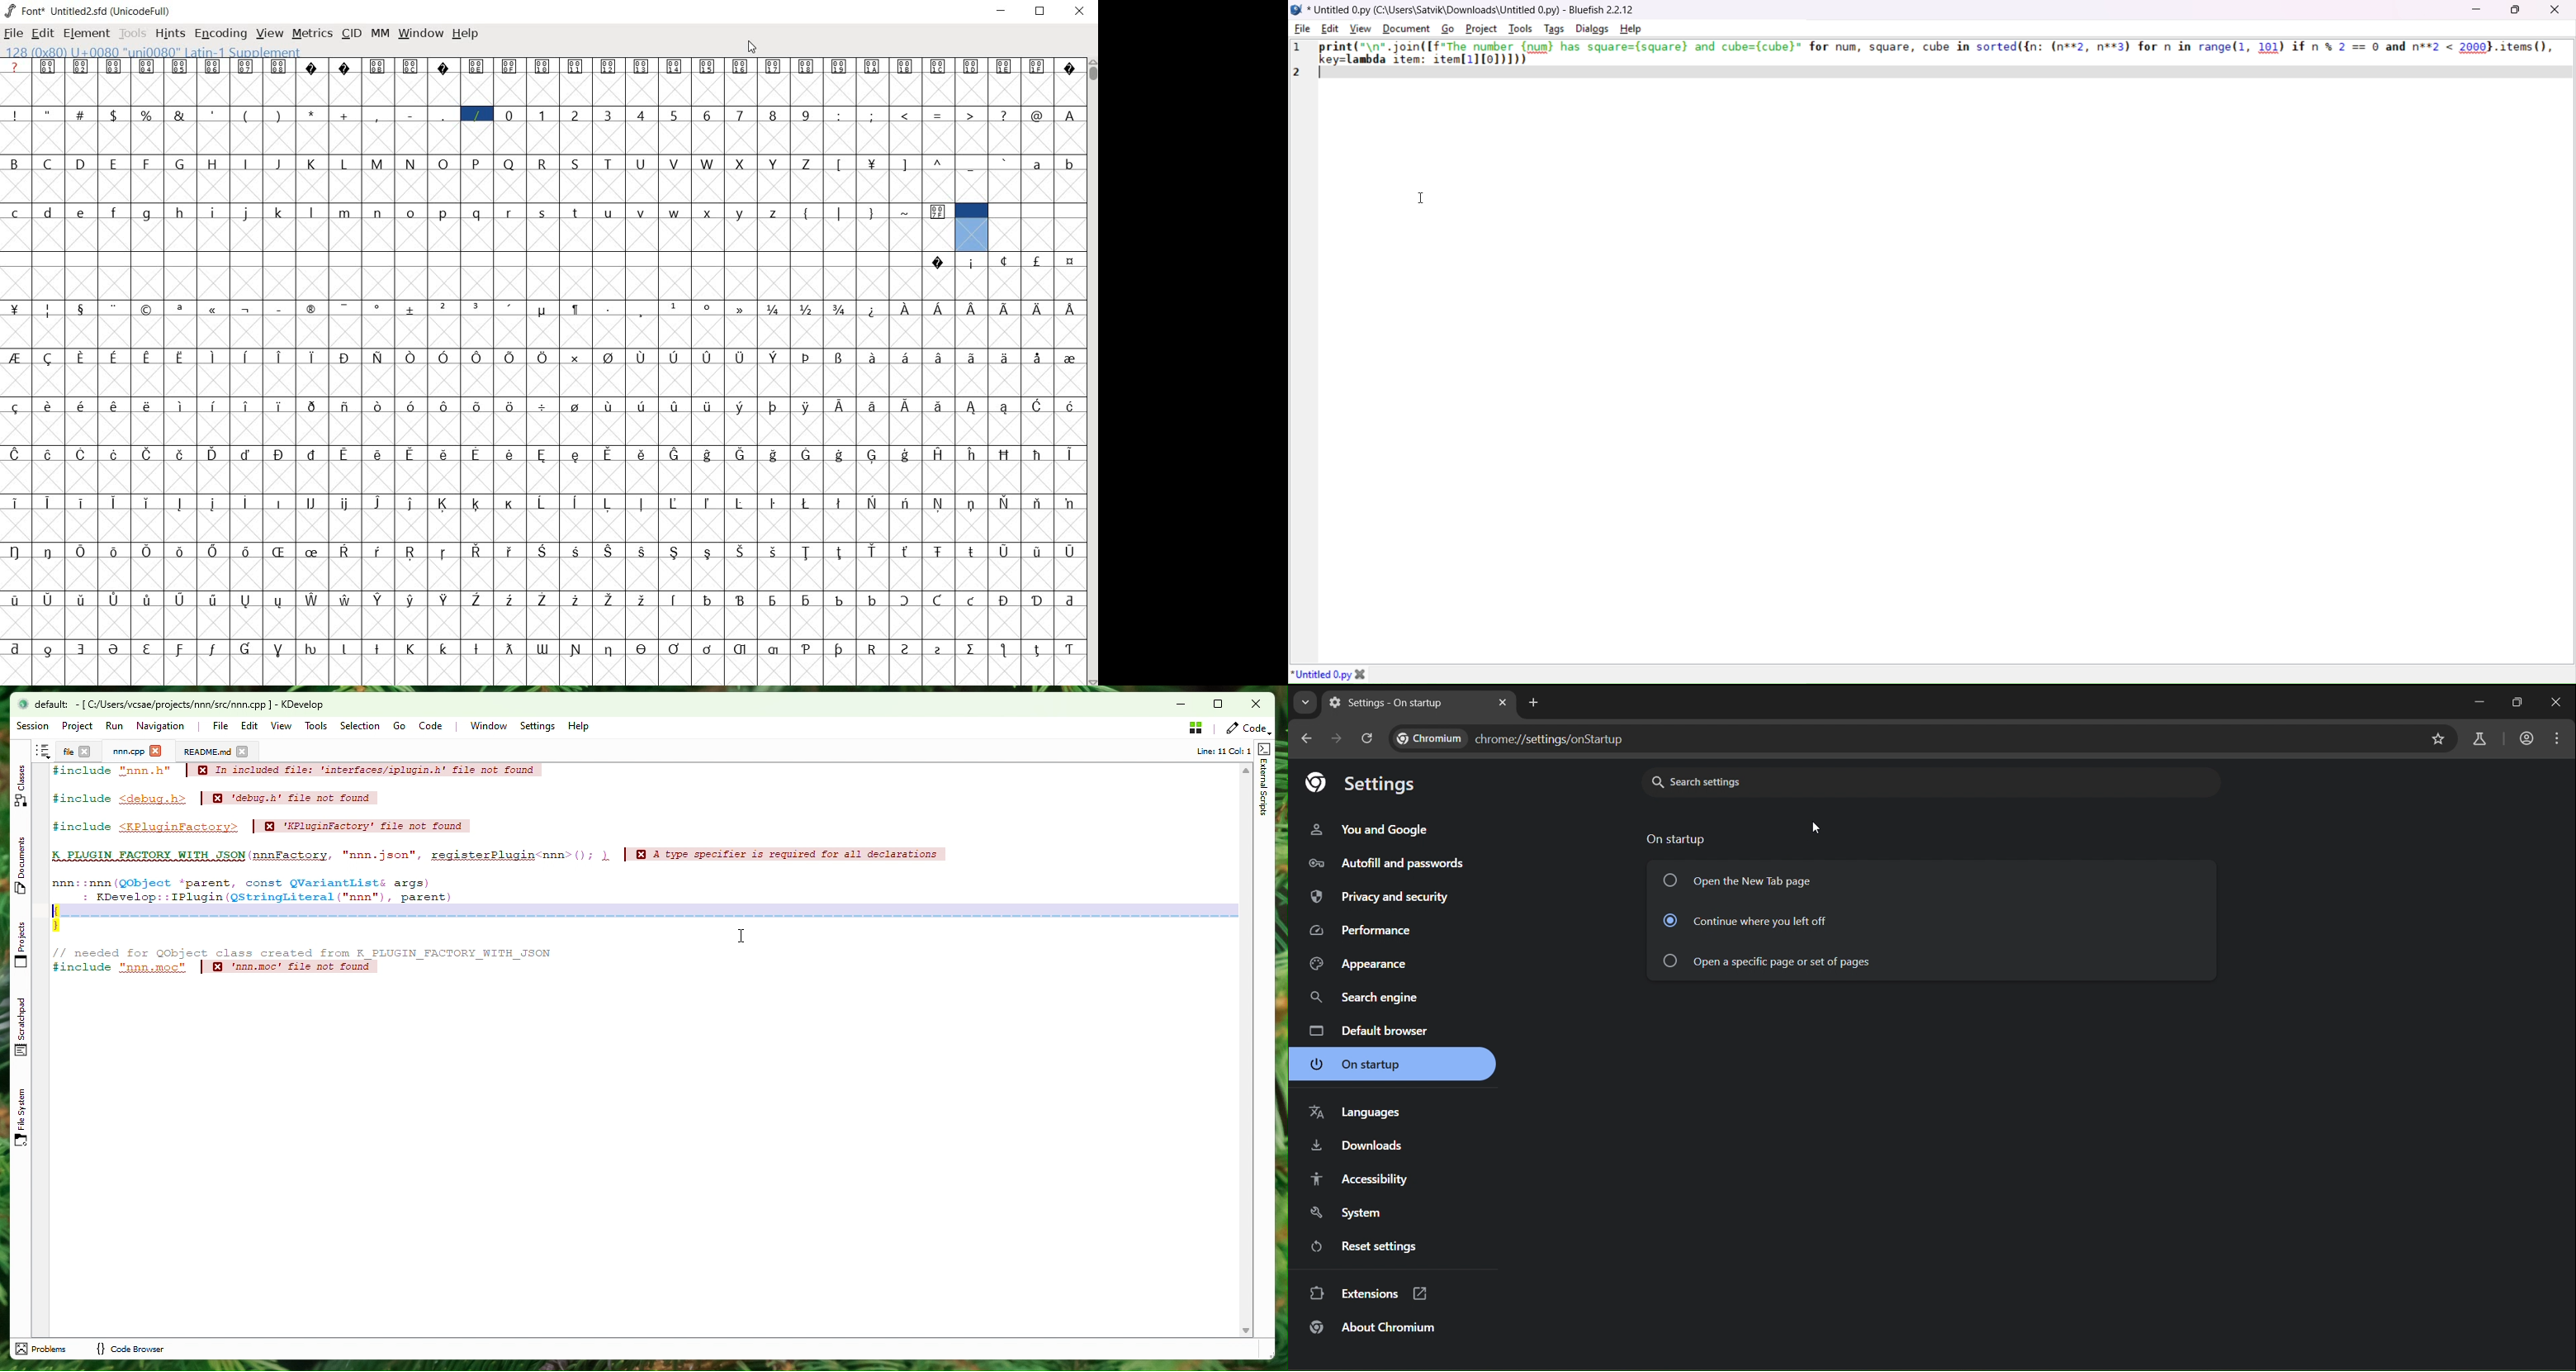 The width and height of the screenshot is (2576, 1372). Describe the element at coordinates (348, 551) in the screenshot. I see `Symbol` at that location.